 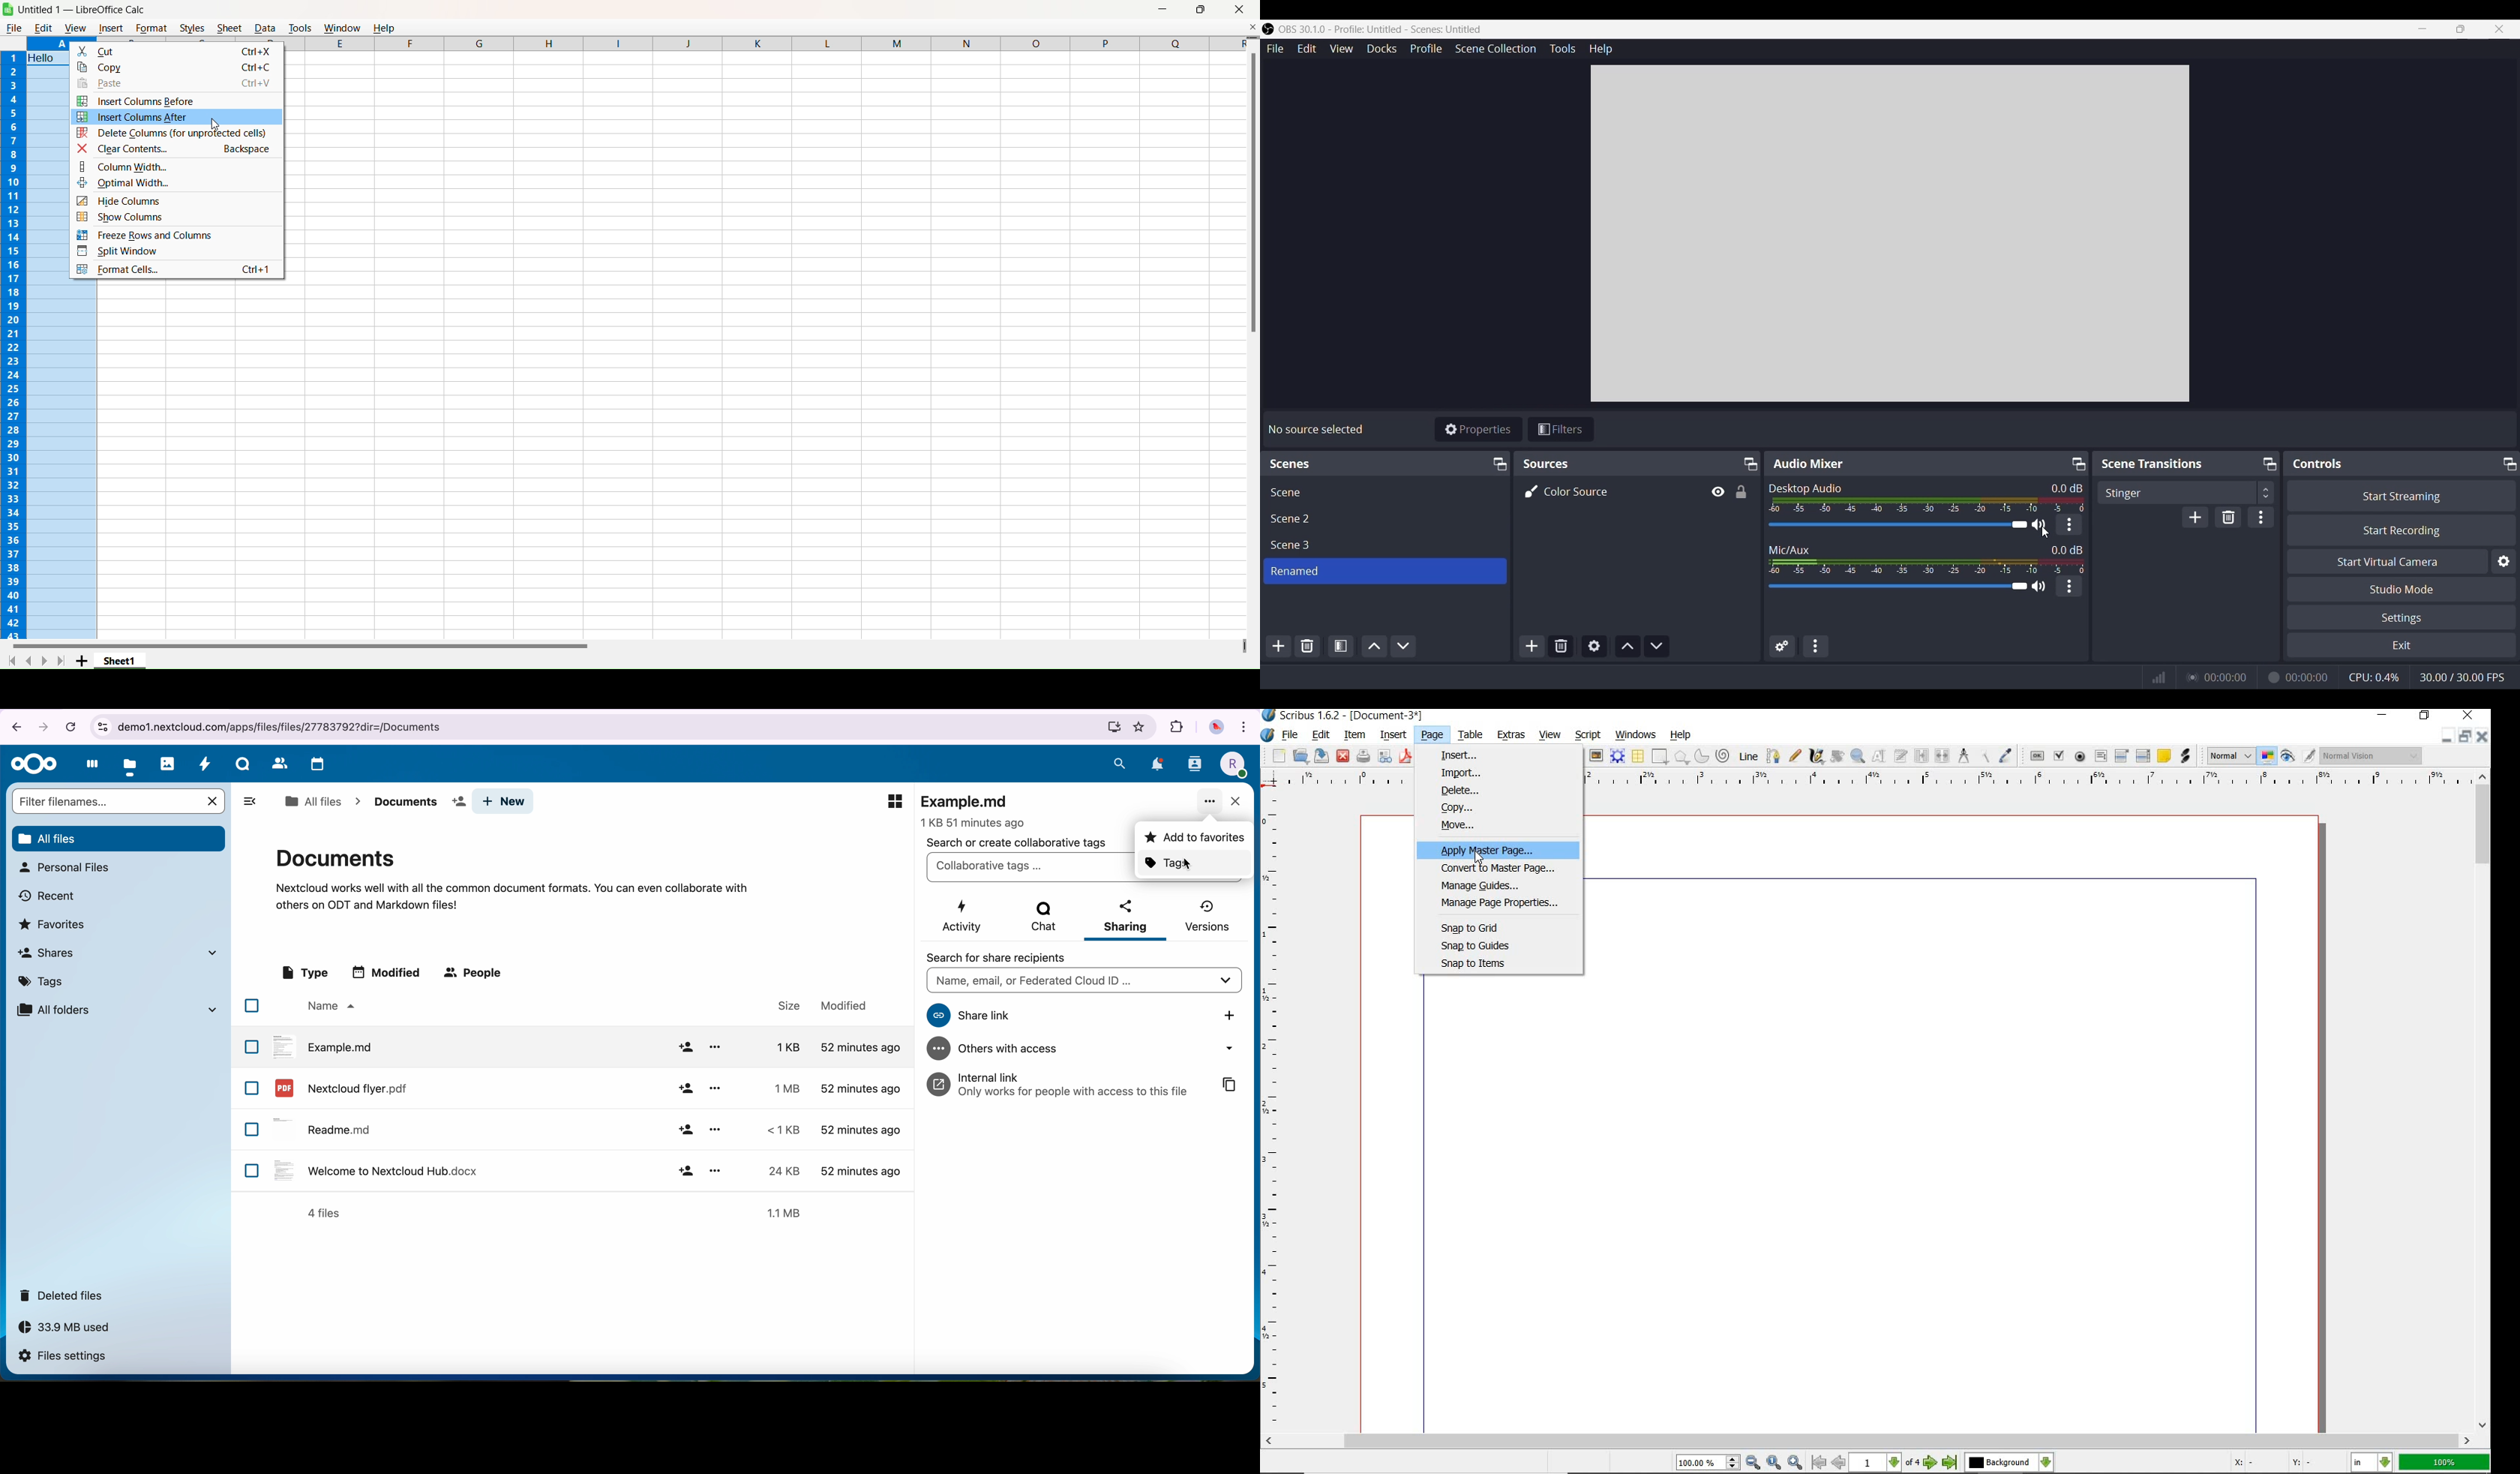 What do you see at coordinates (1382, 49) in the screenshot?
I see `Docks` at bounding box center [1382, 49].